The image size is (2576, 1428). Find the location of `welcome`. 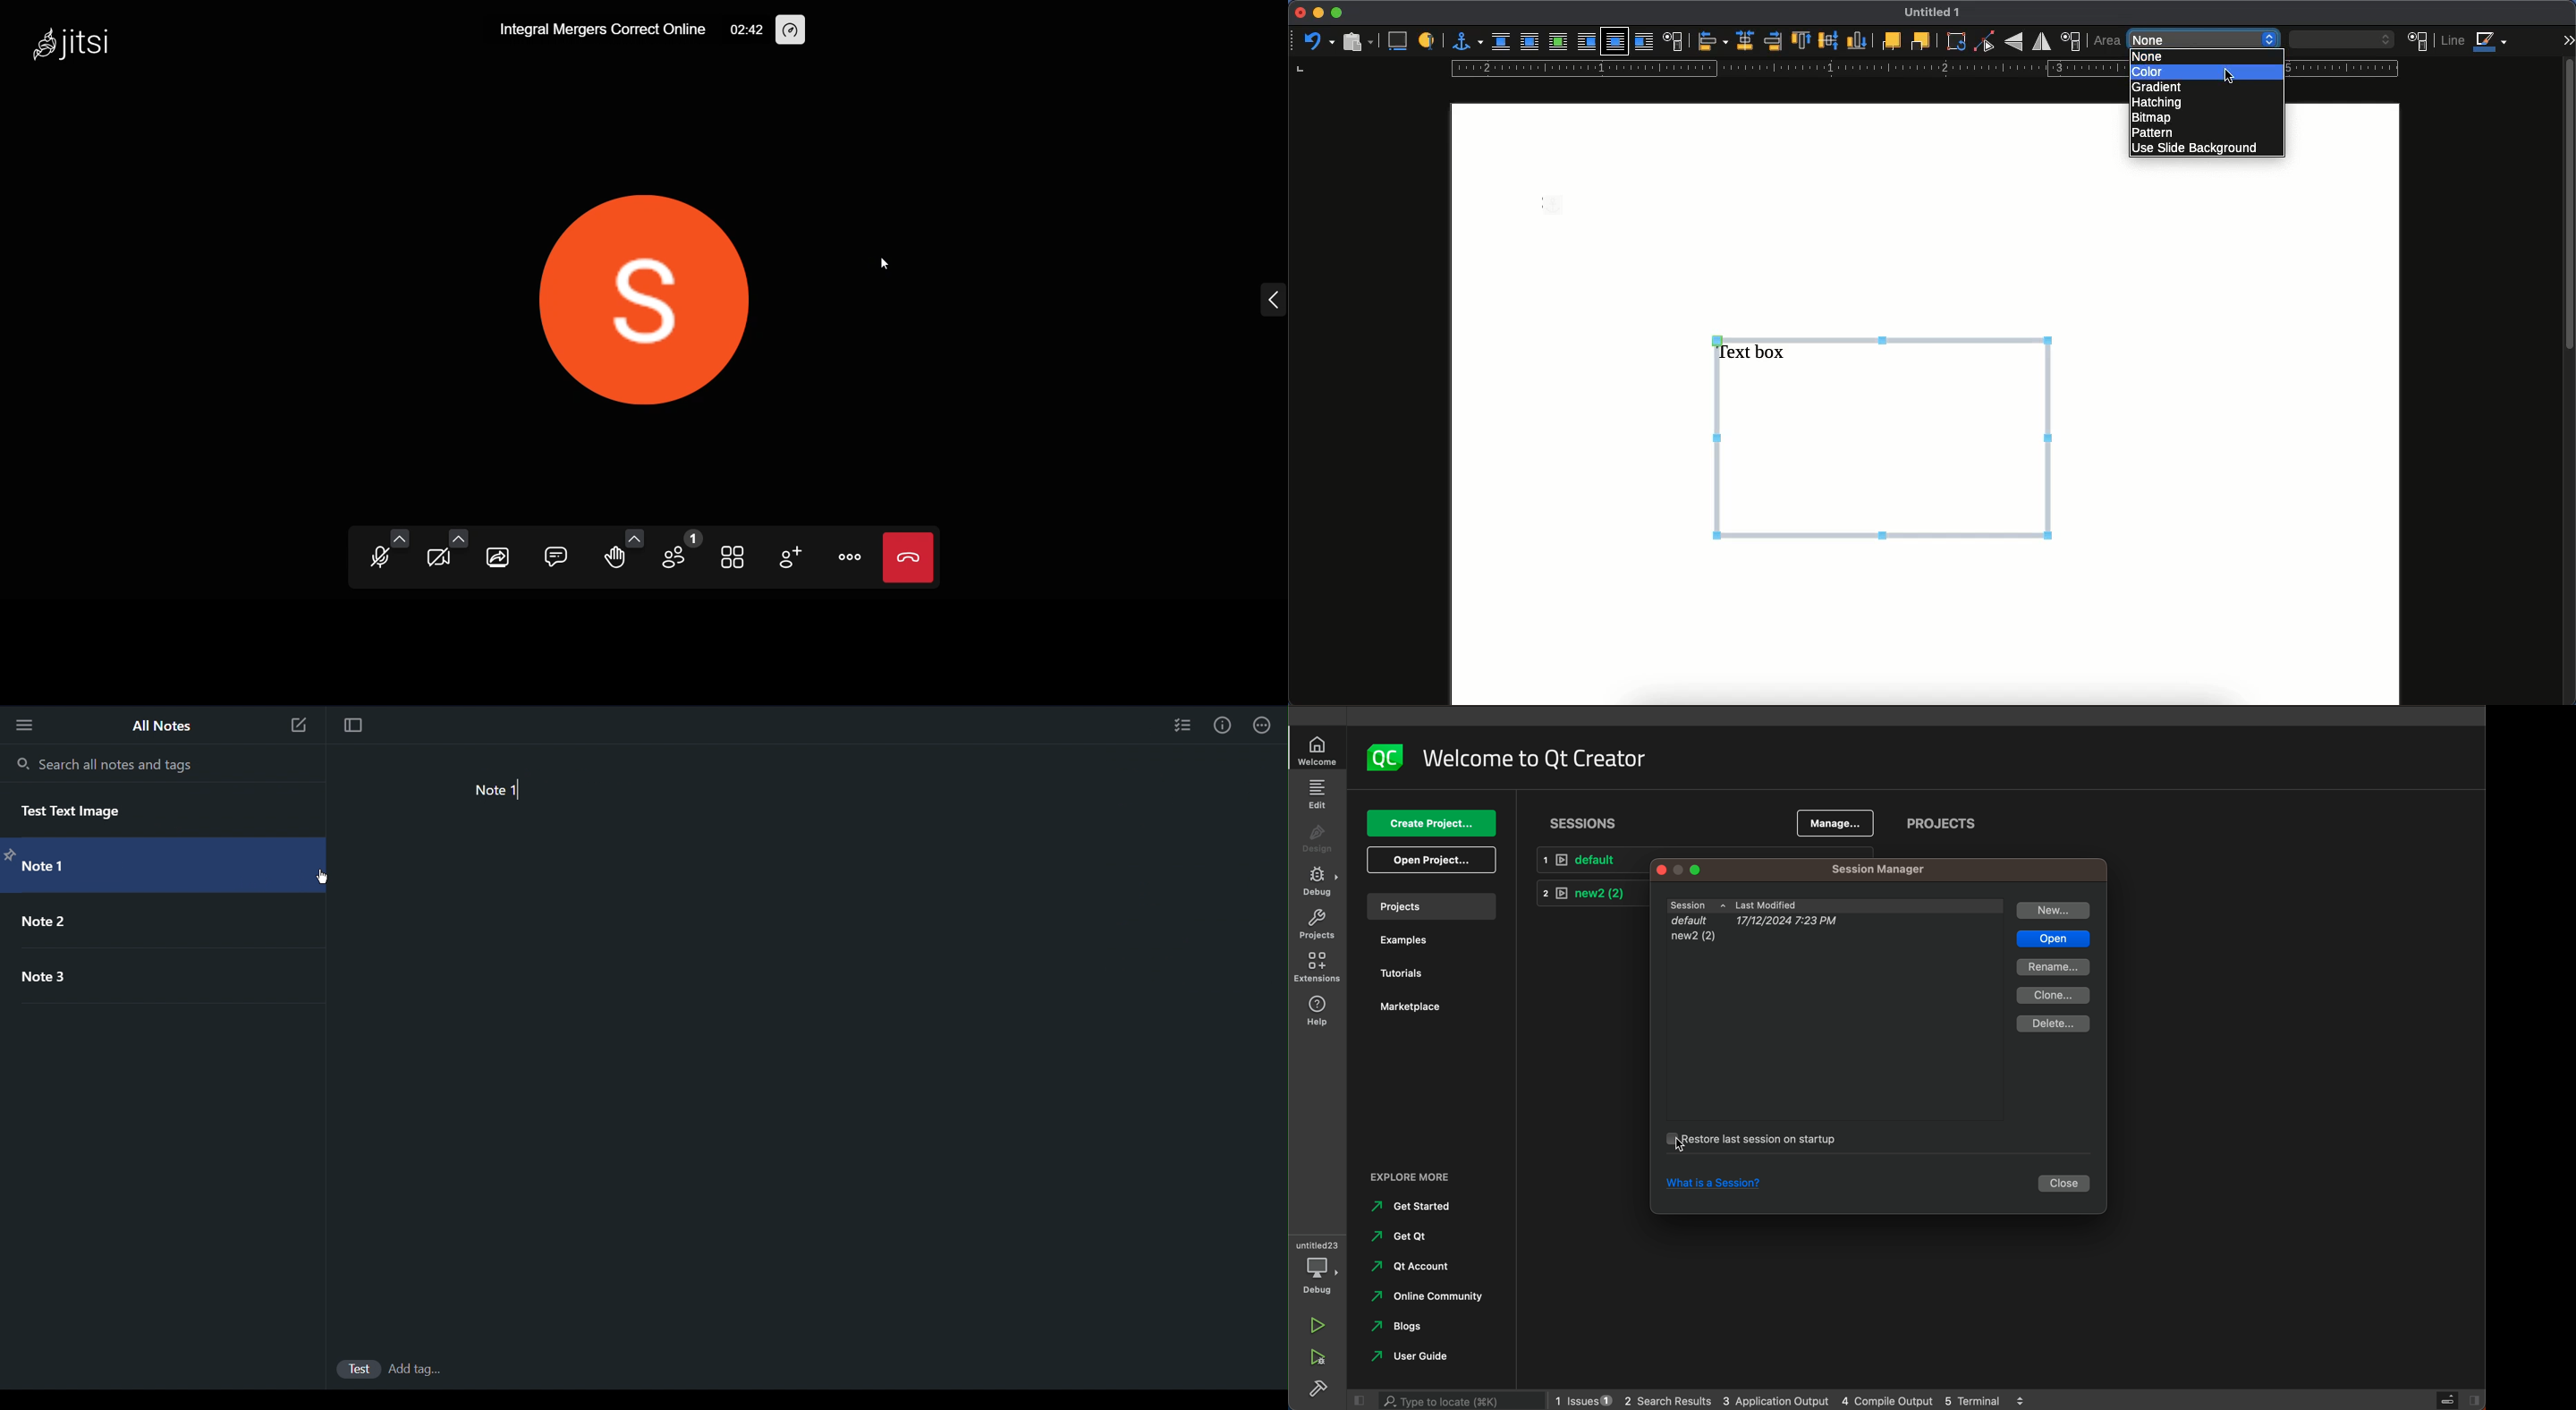

welcome is located at coordinates (1536, 757).